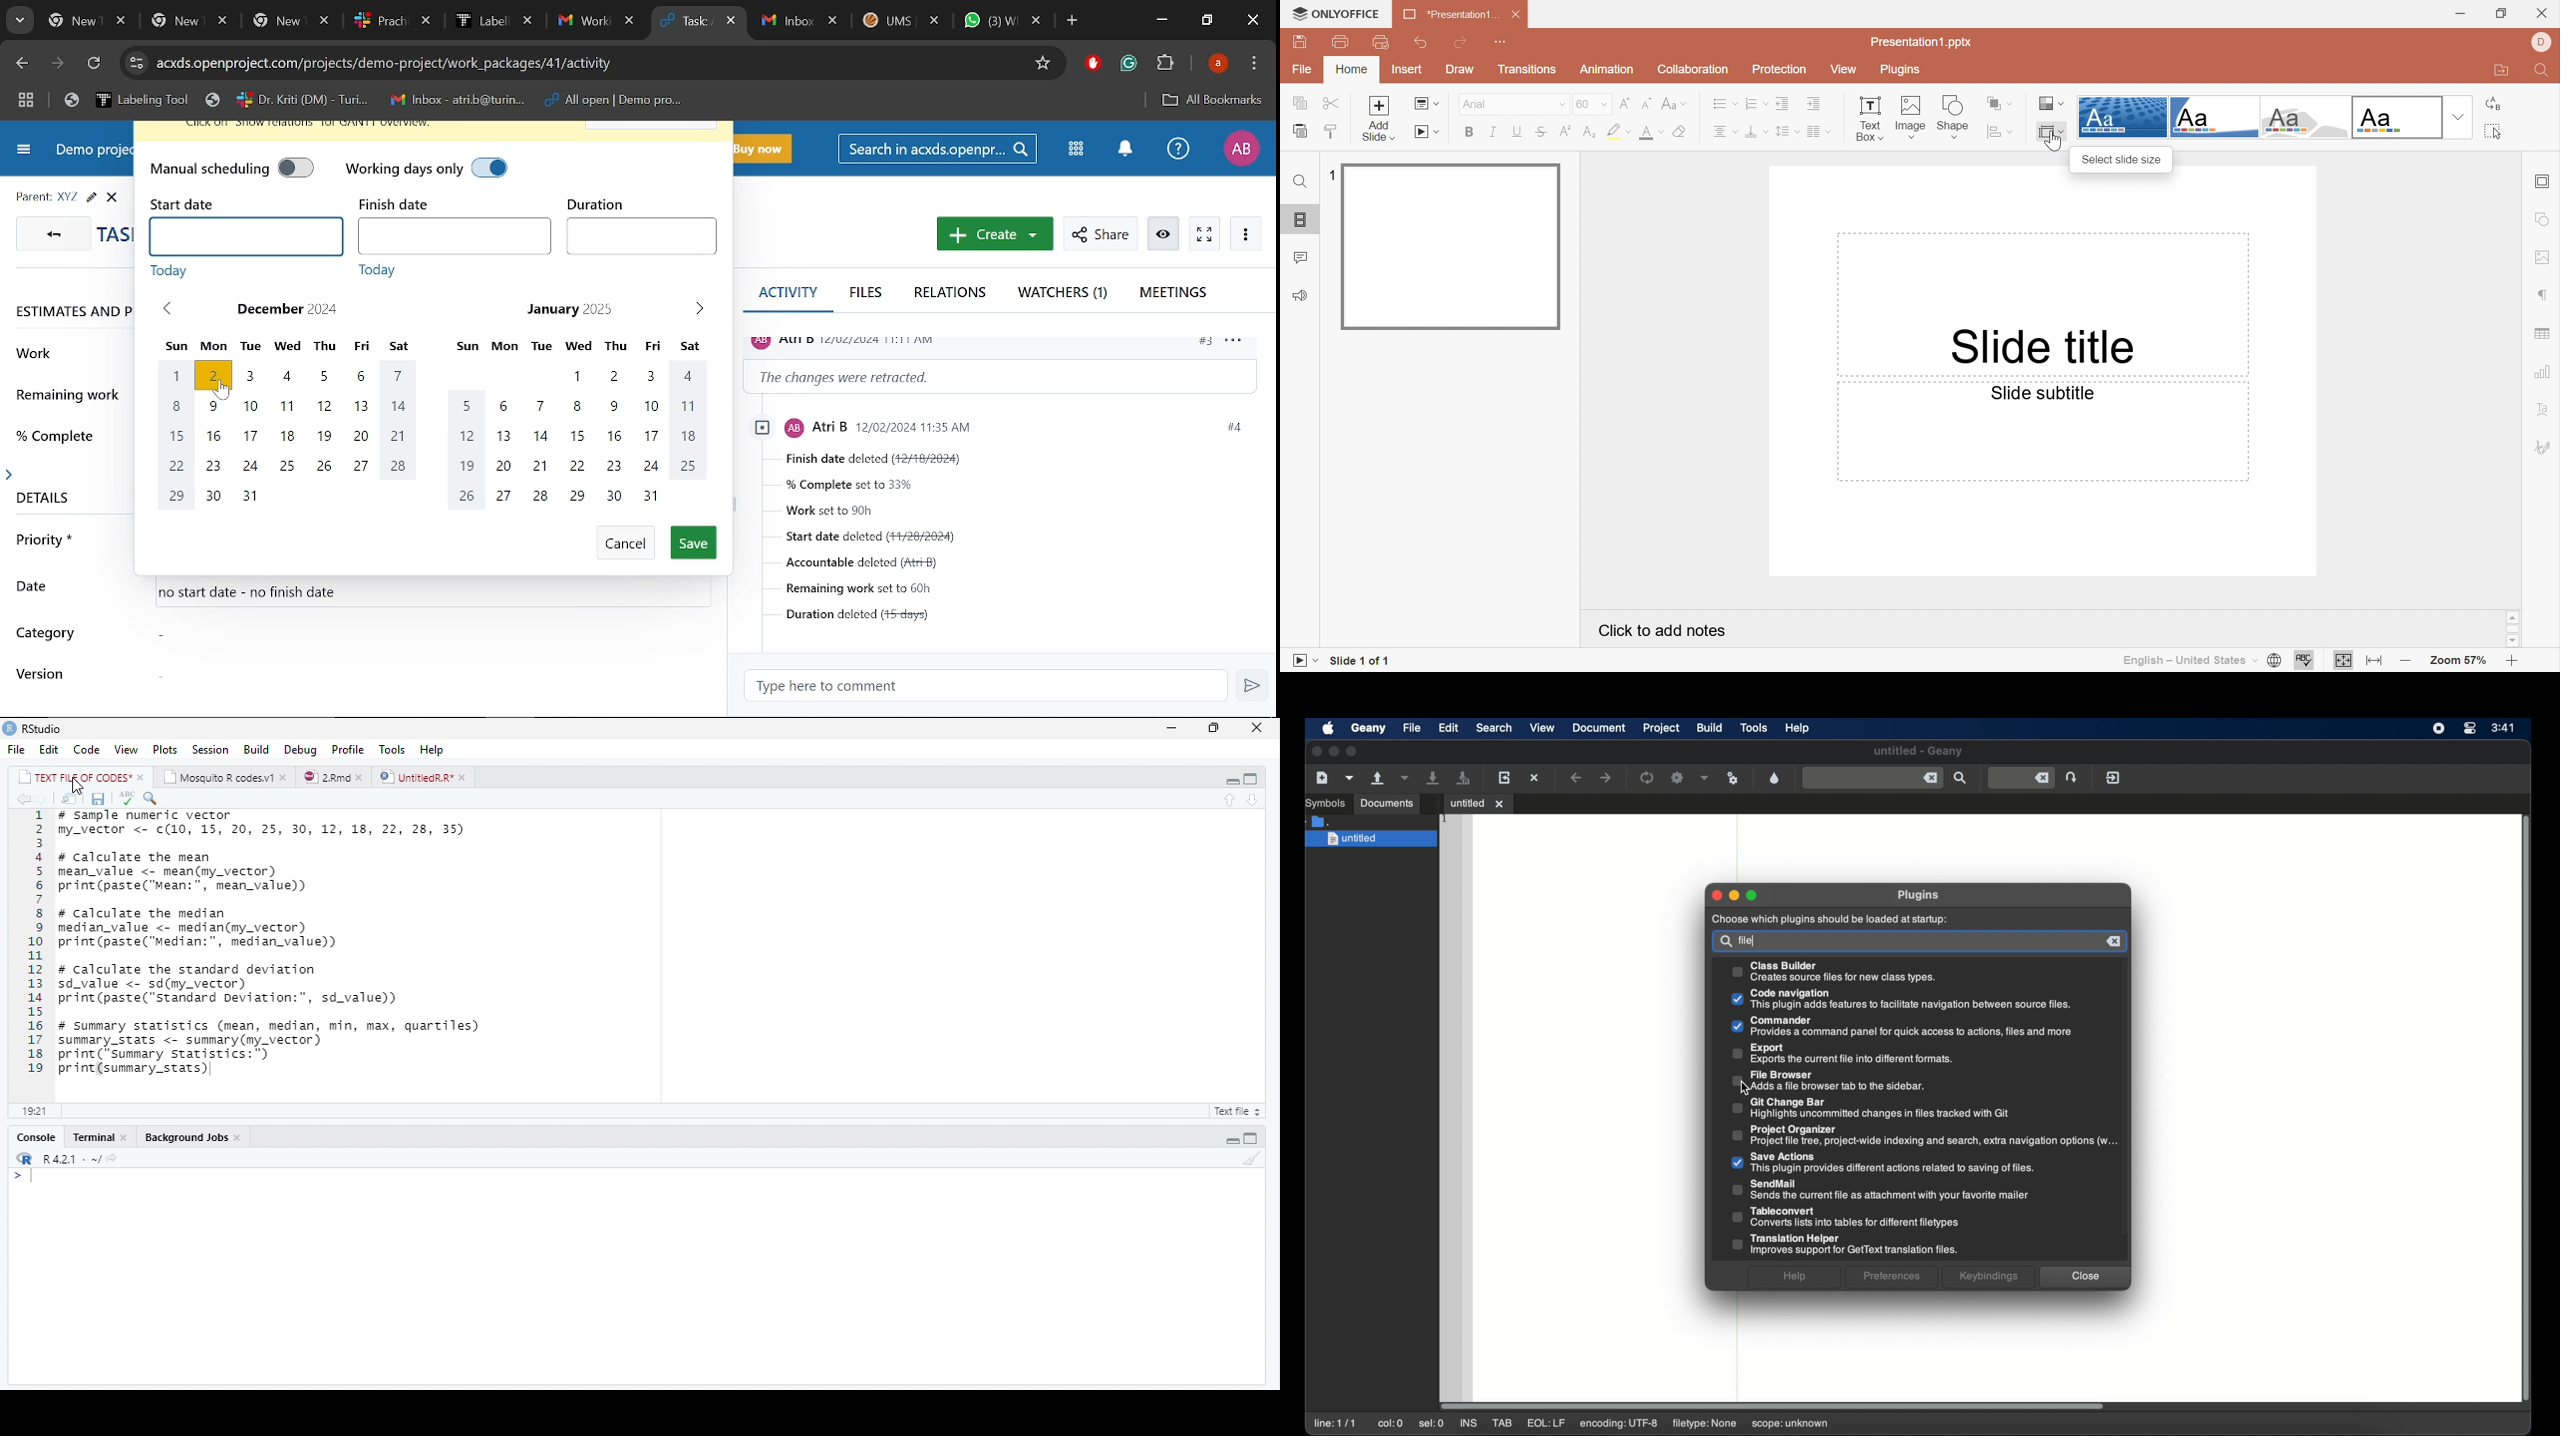 The image size is (2576, 1456). Describe the element at coordinates (1450, 13) in the screenshot. I see `*Presentation1...` at that location.